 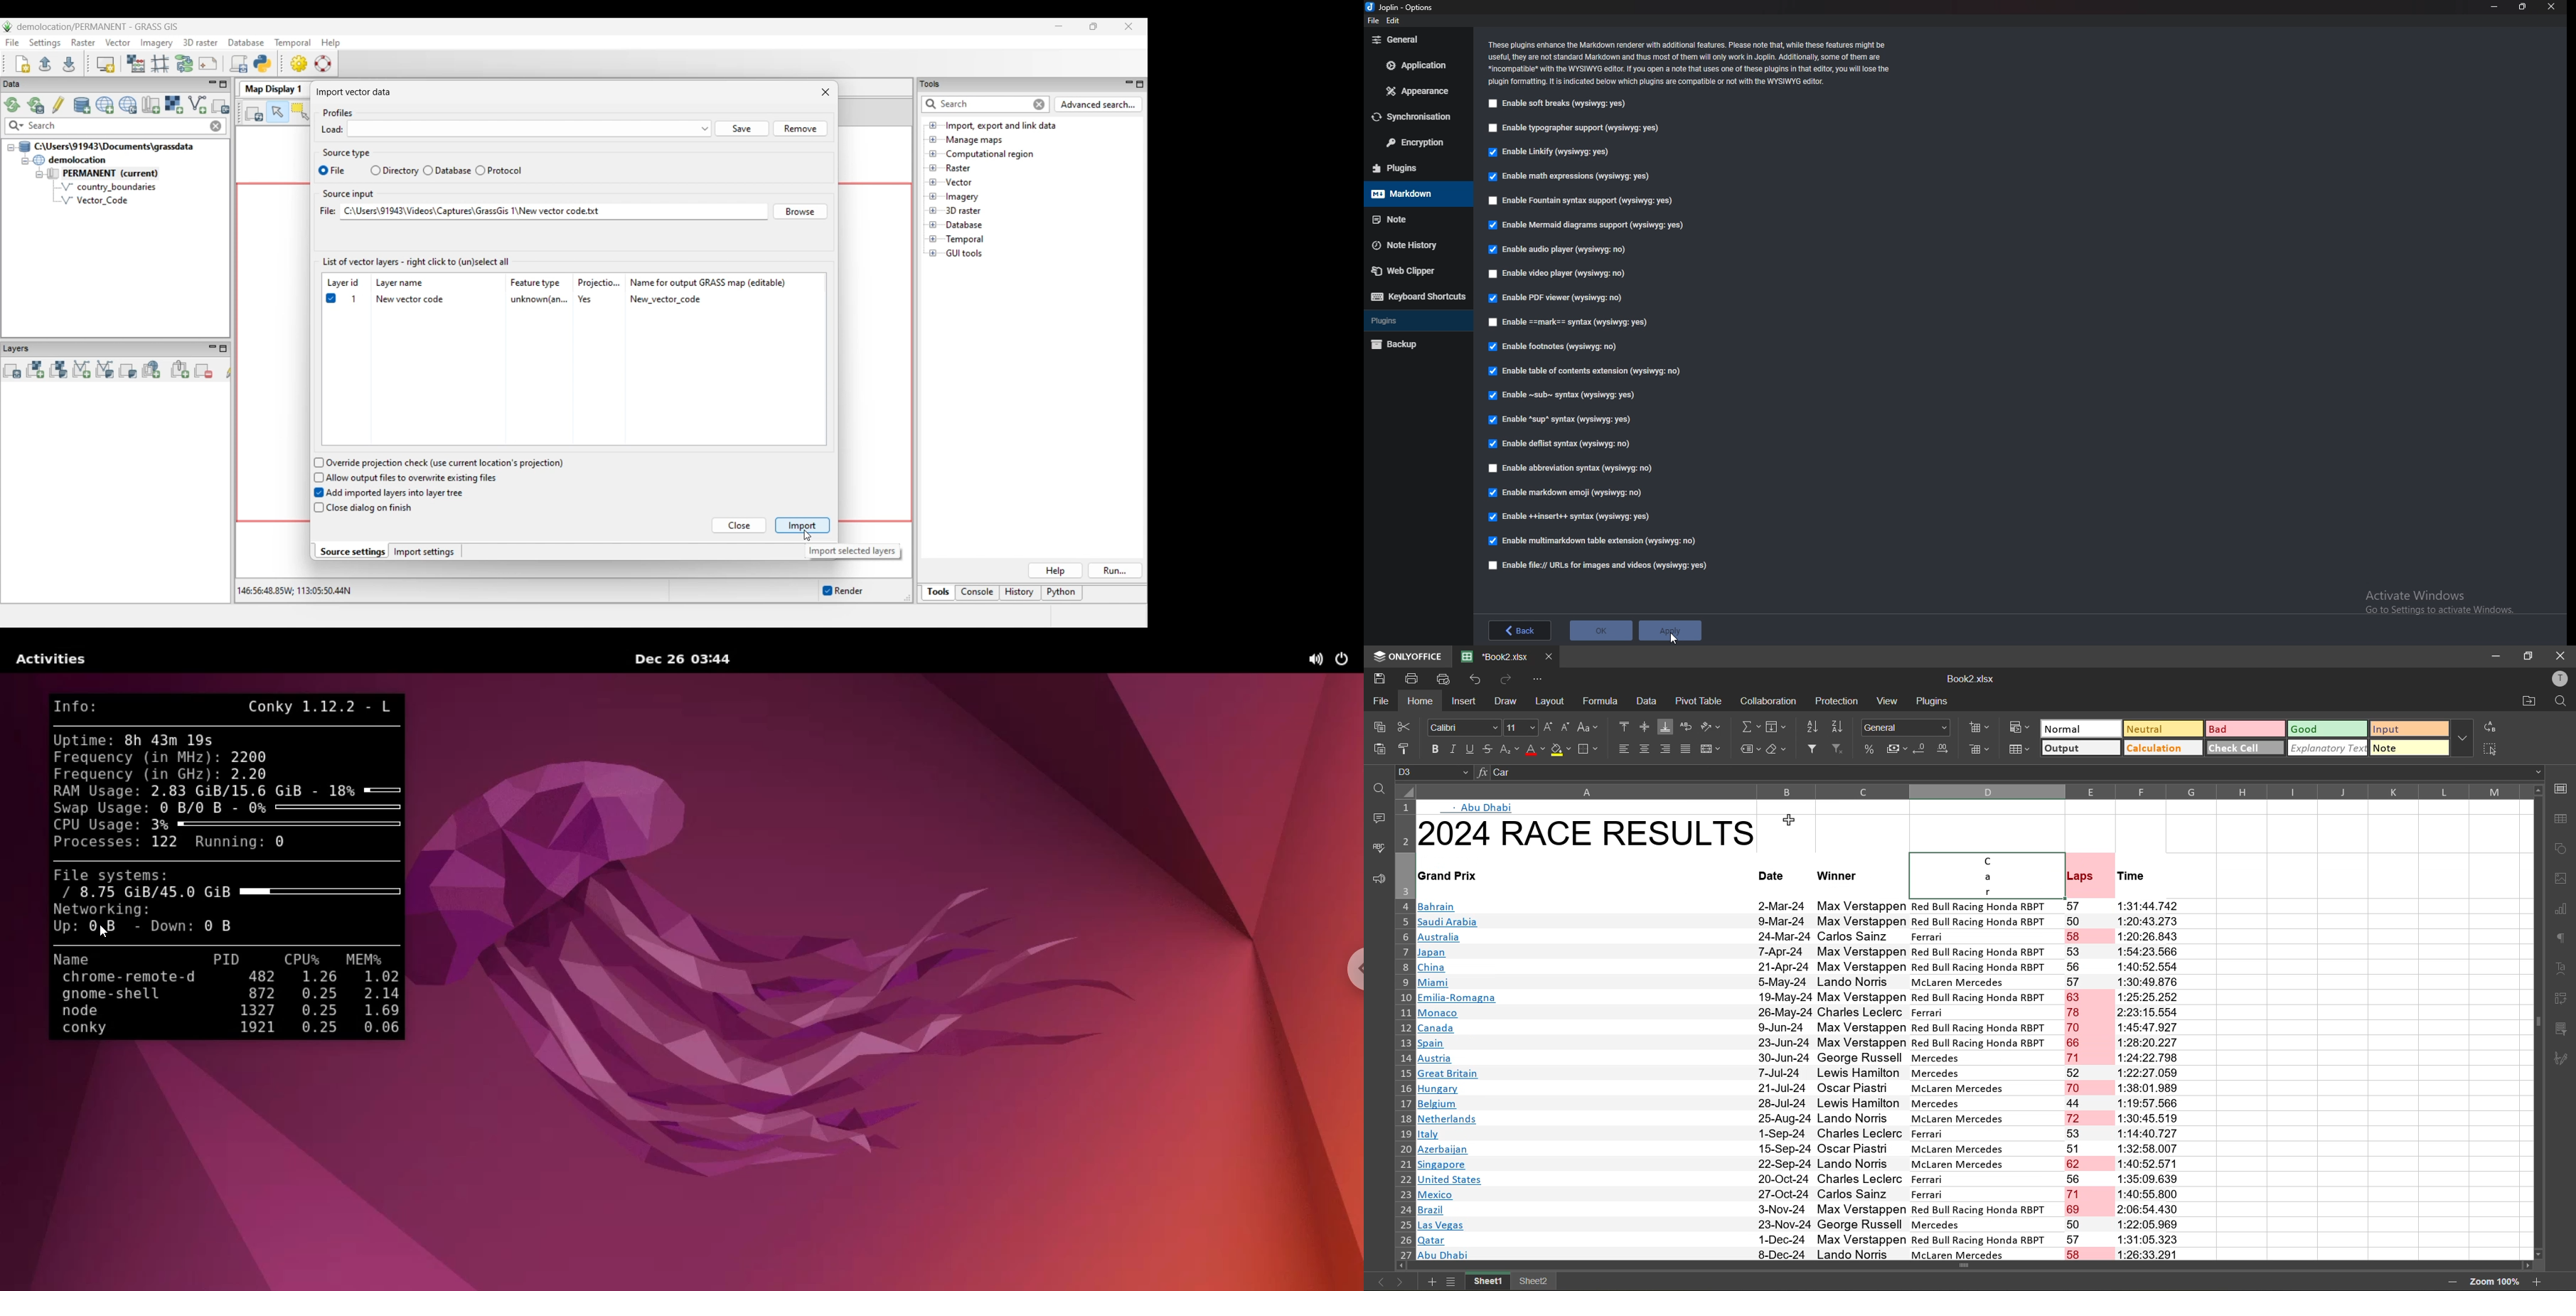 What do you see at coordinates (220, 928) in the screenshot?
I see `0 B` at bounding box center [220, 928].